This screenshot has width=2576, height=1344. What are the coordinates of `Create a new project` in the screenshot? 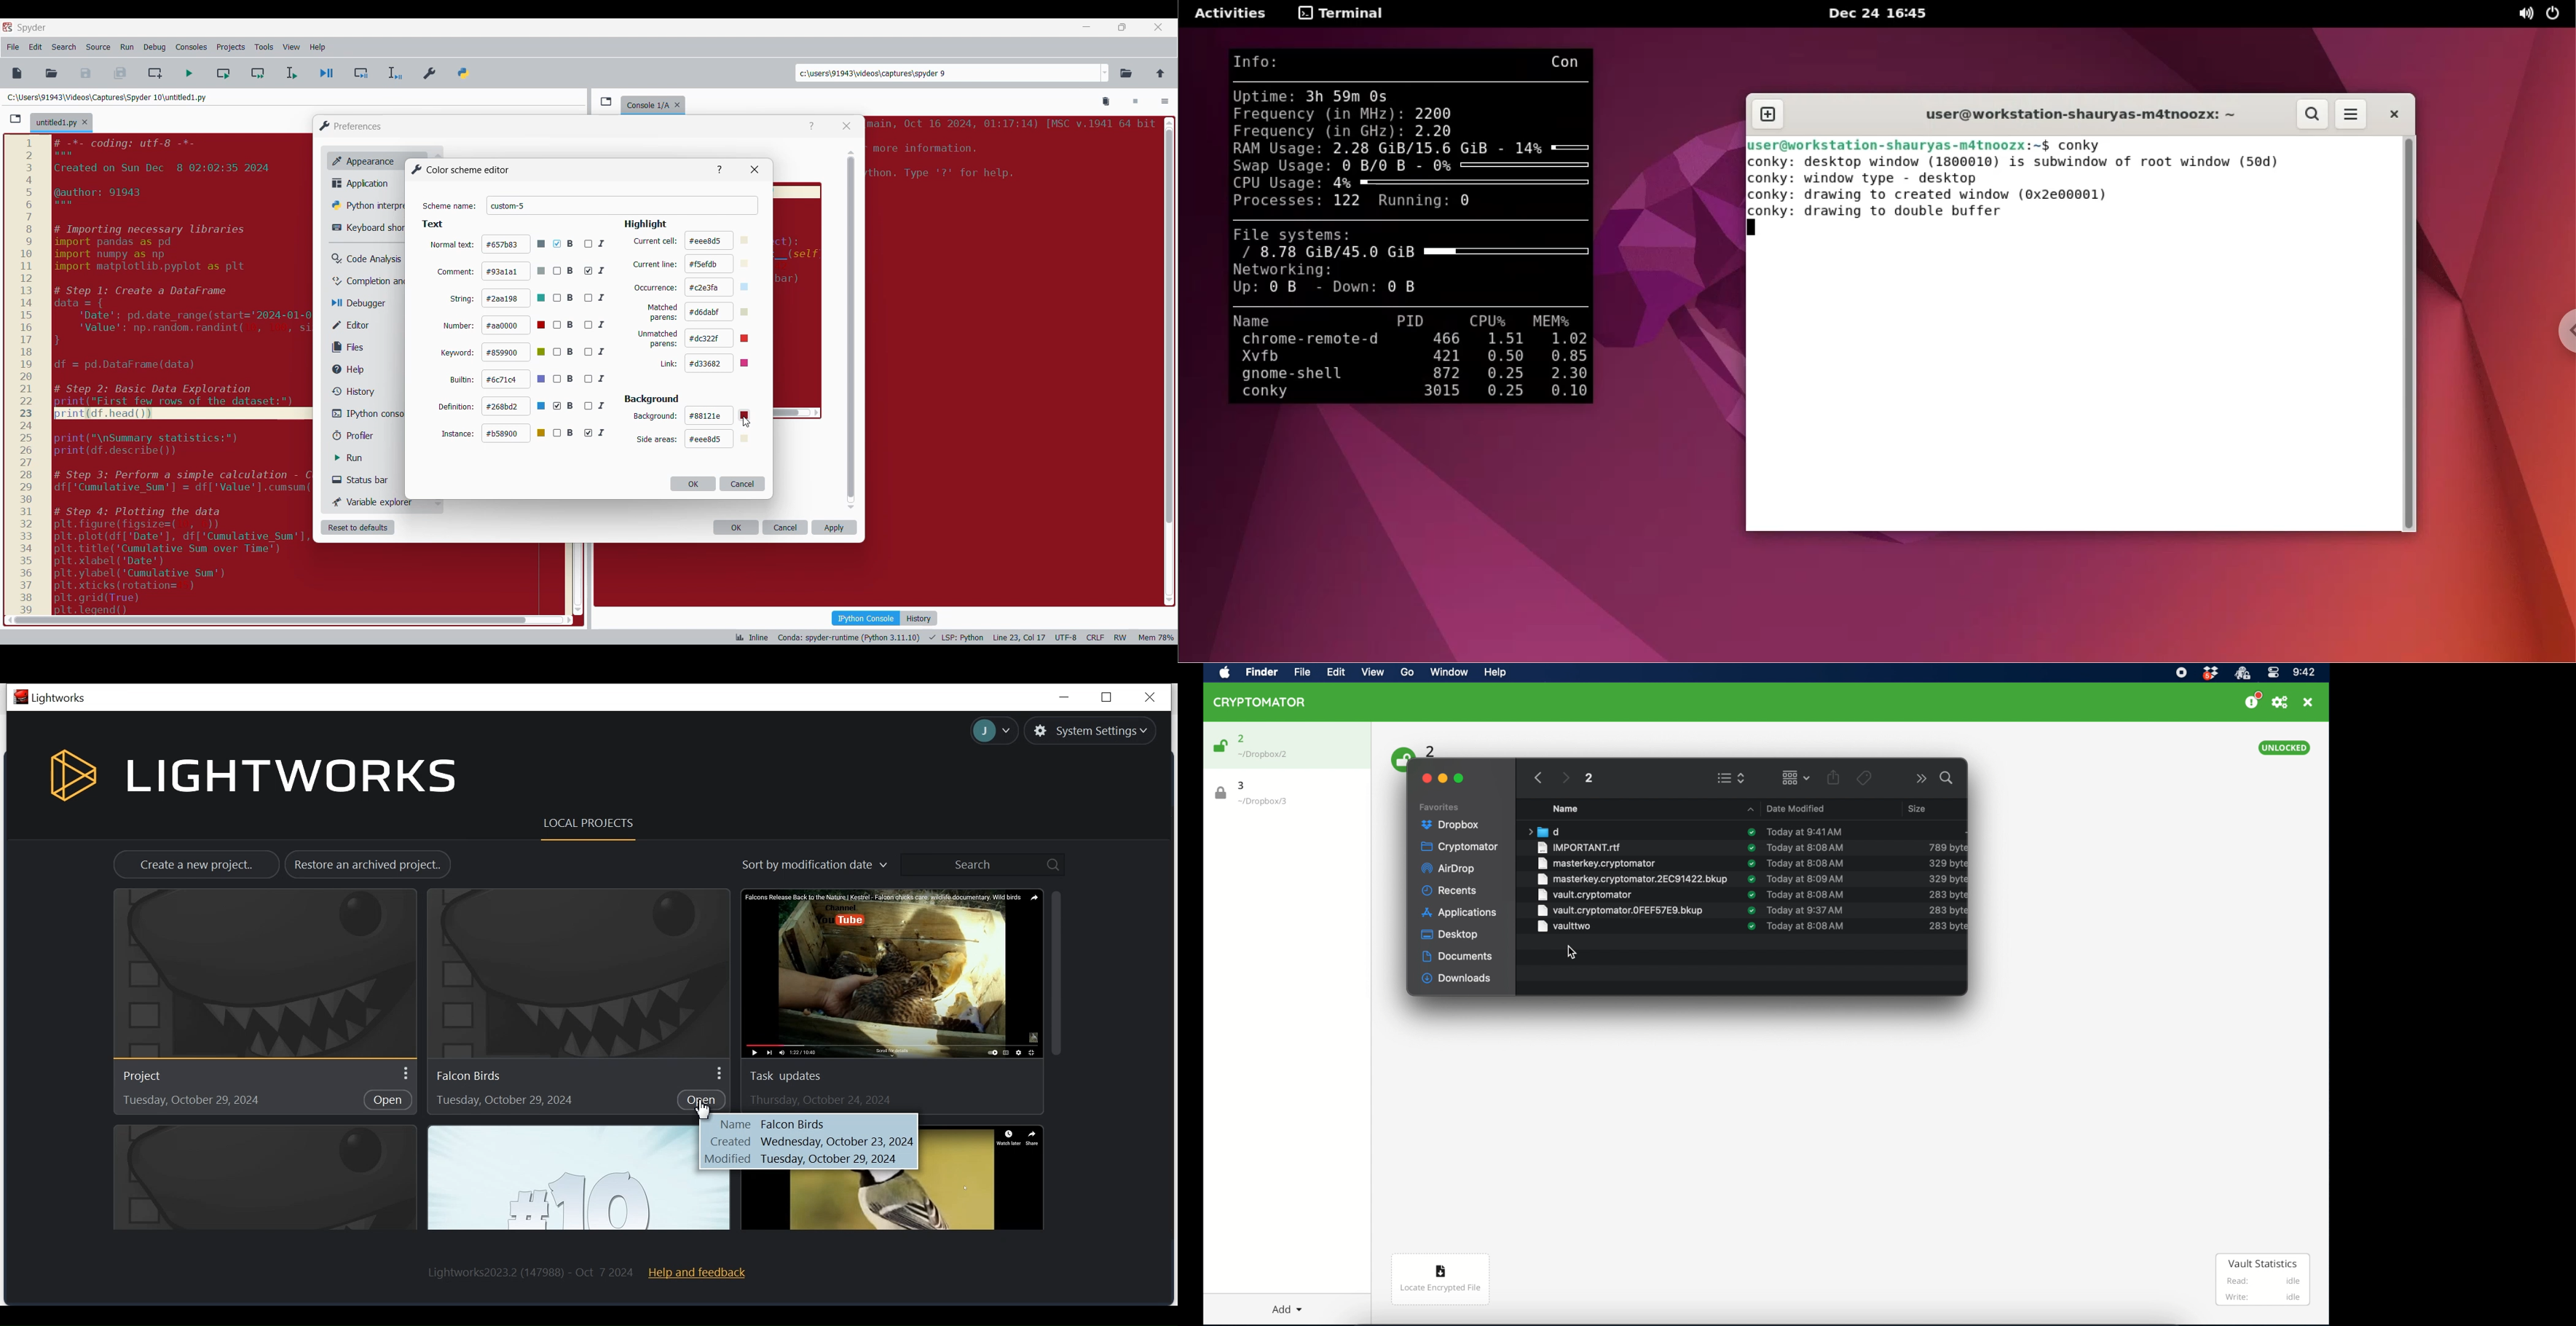 It's located at (197, 864).